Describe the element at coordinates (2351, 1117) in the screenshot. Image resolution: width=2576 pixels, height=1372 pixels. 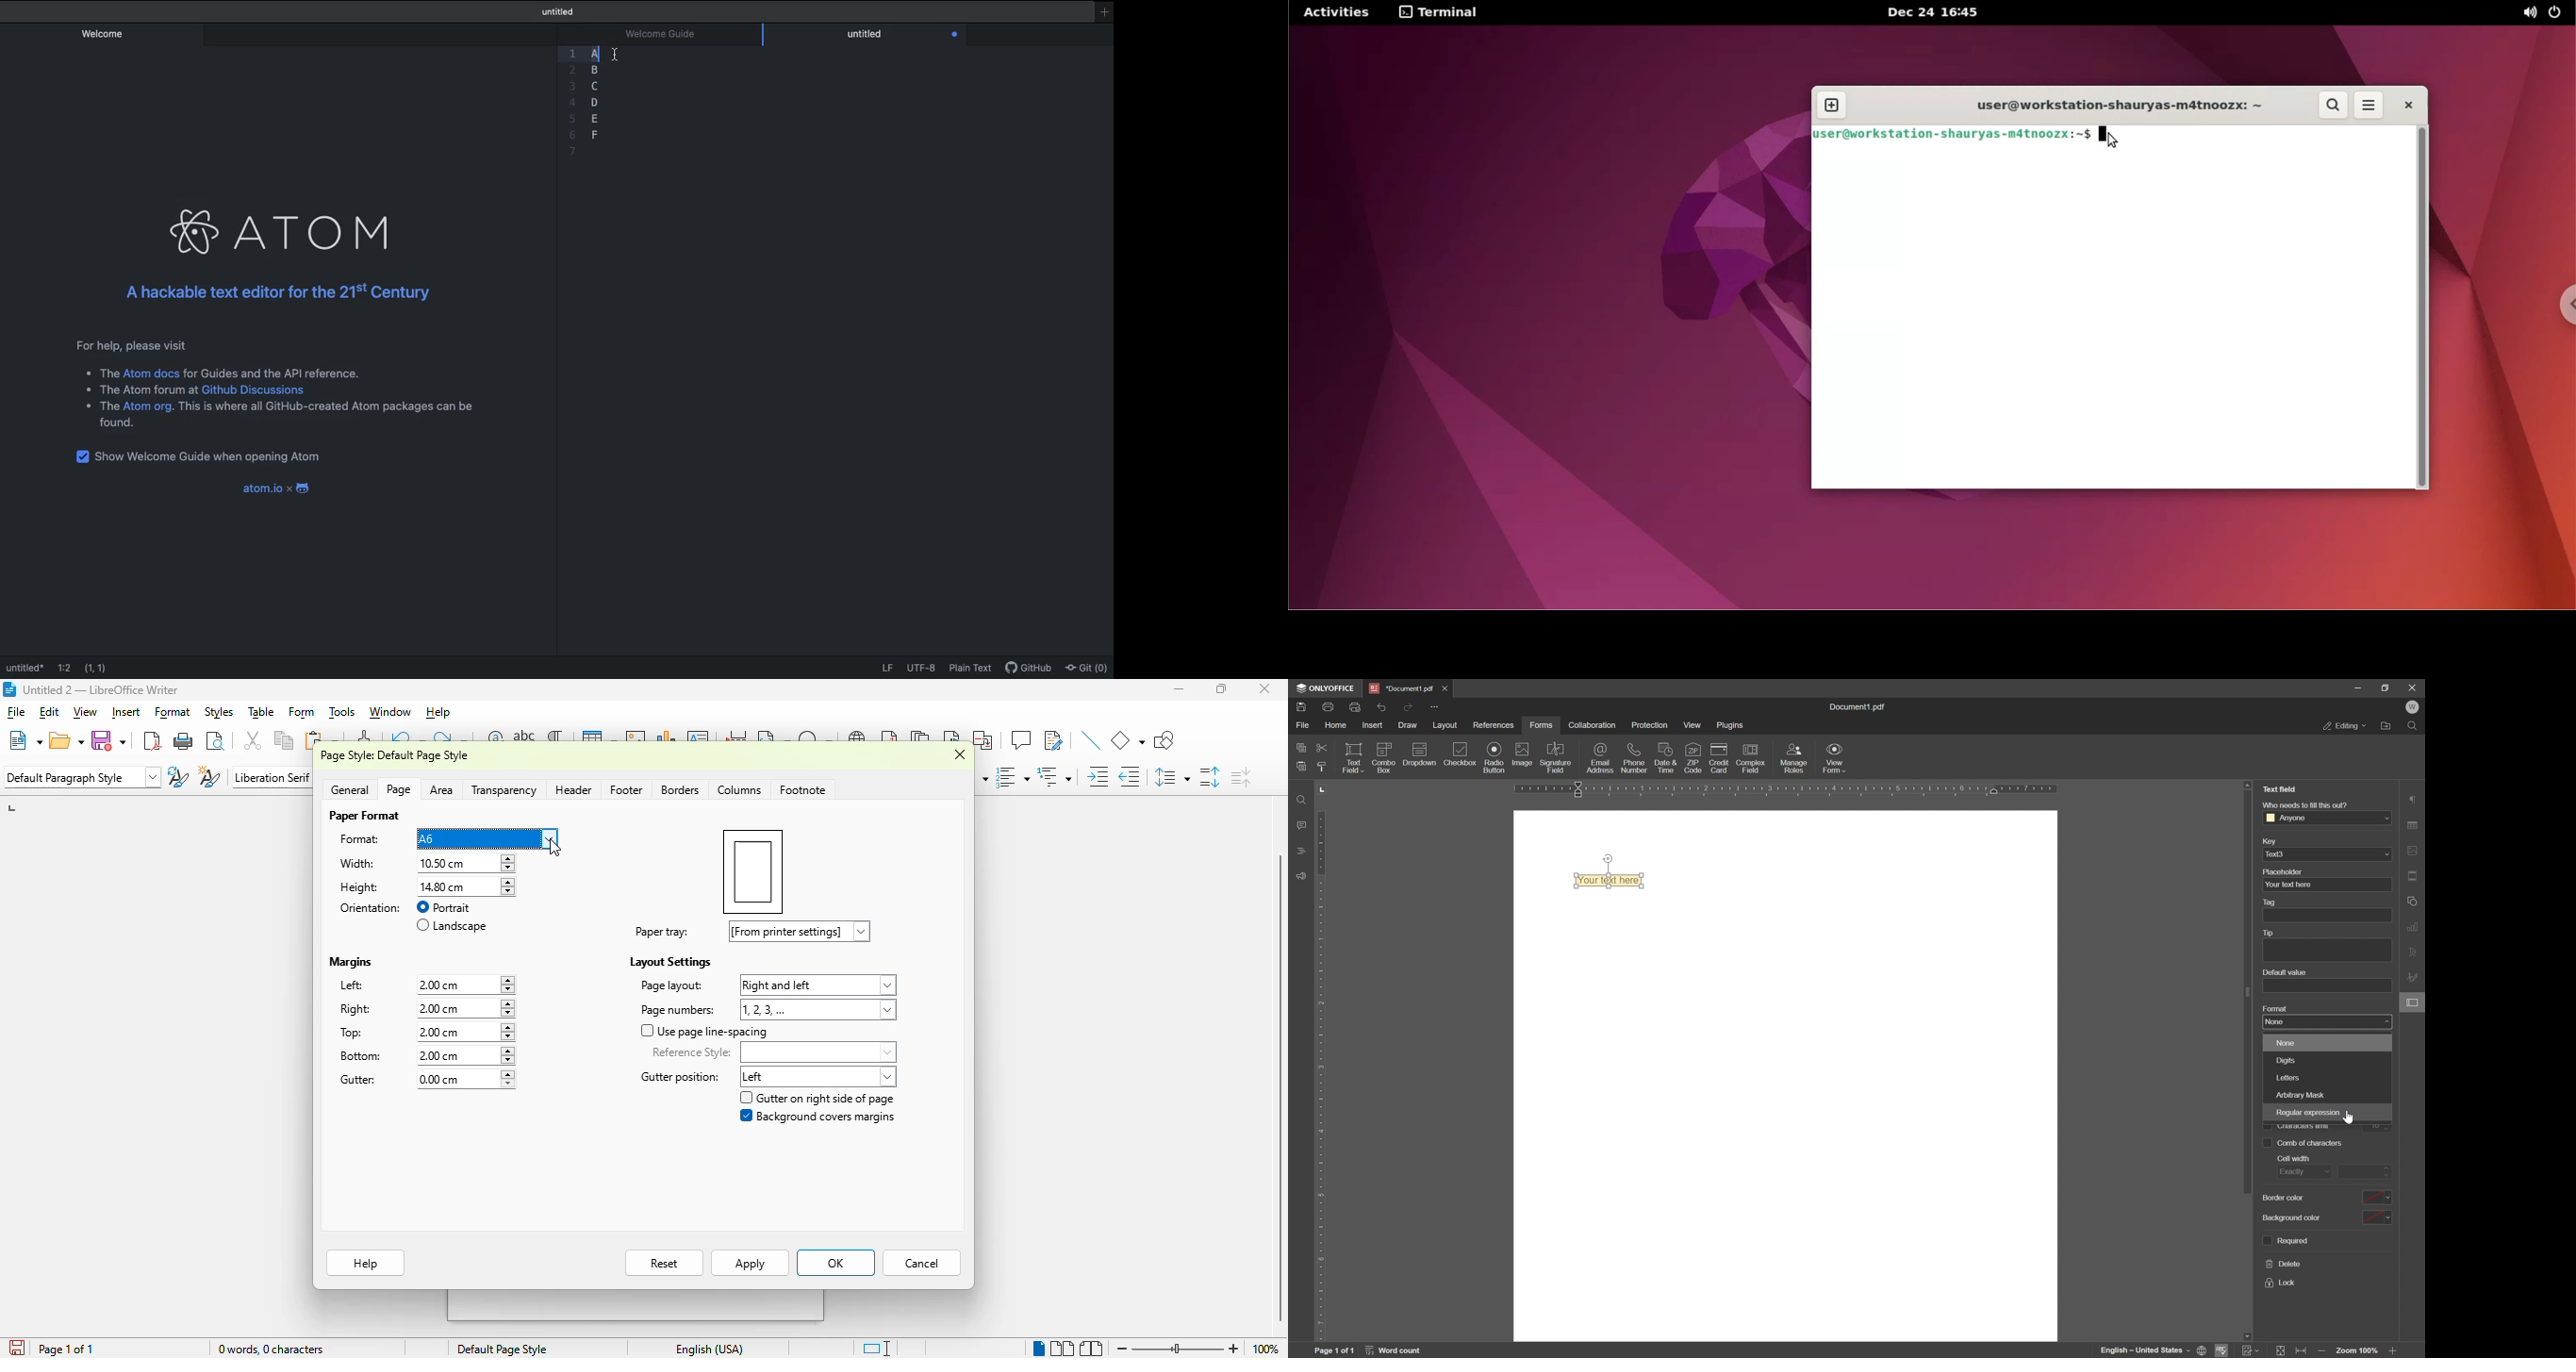
I see `cursor` at that location.